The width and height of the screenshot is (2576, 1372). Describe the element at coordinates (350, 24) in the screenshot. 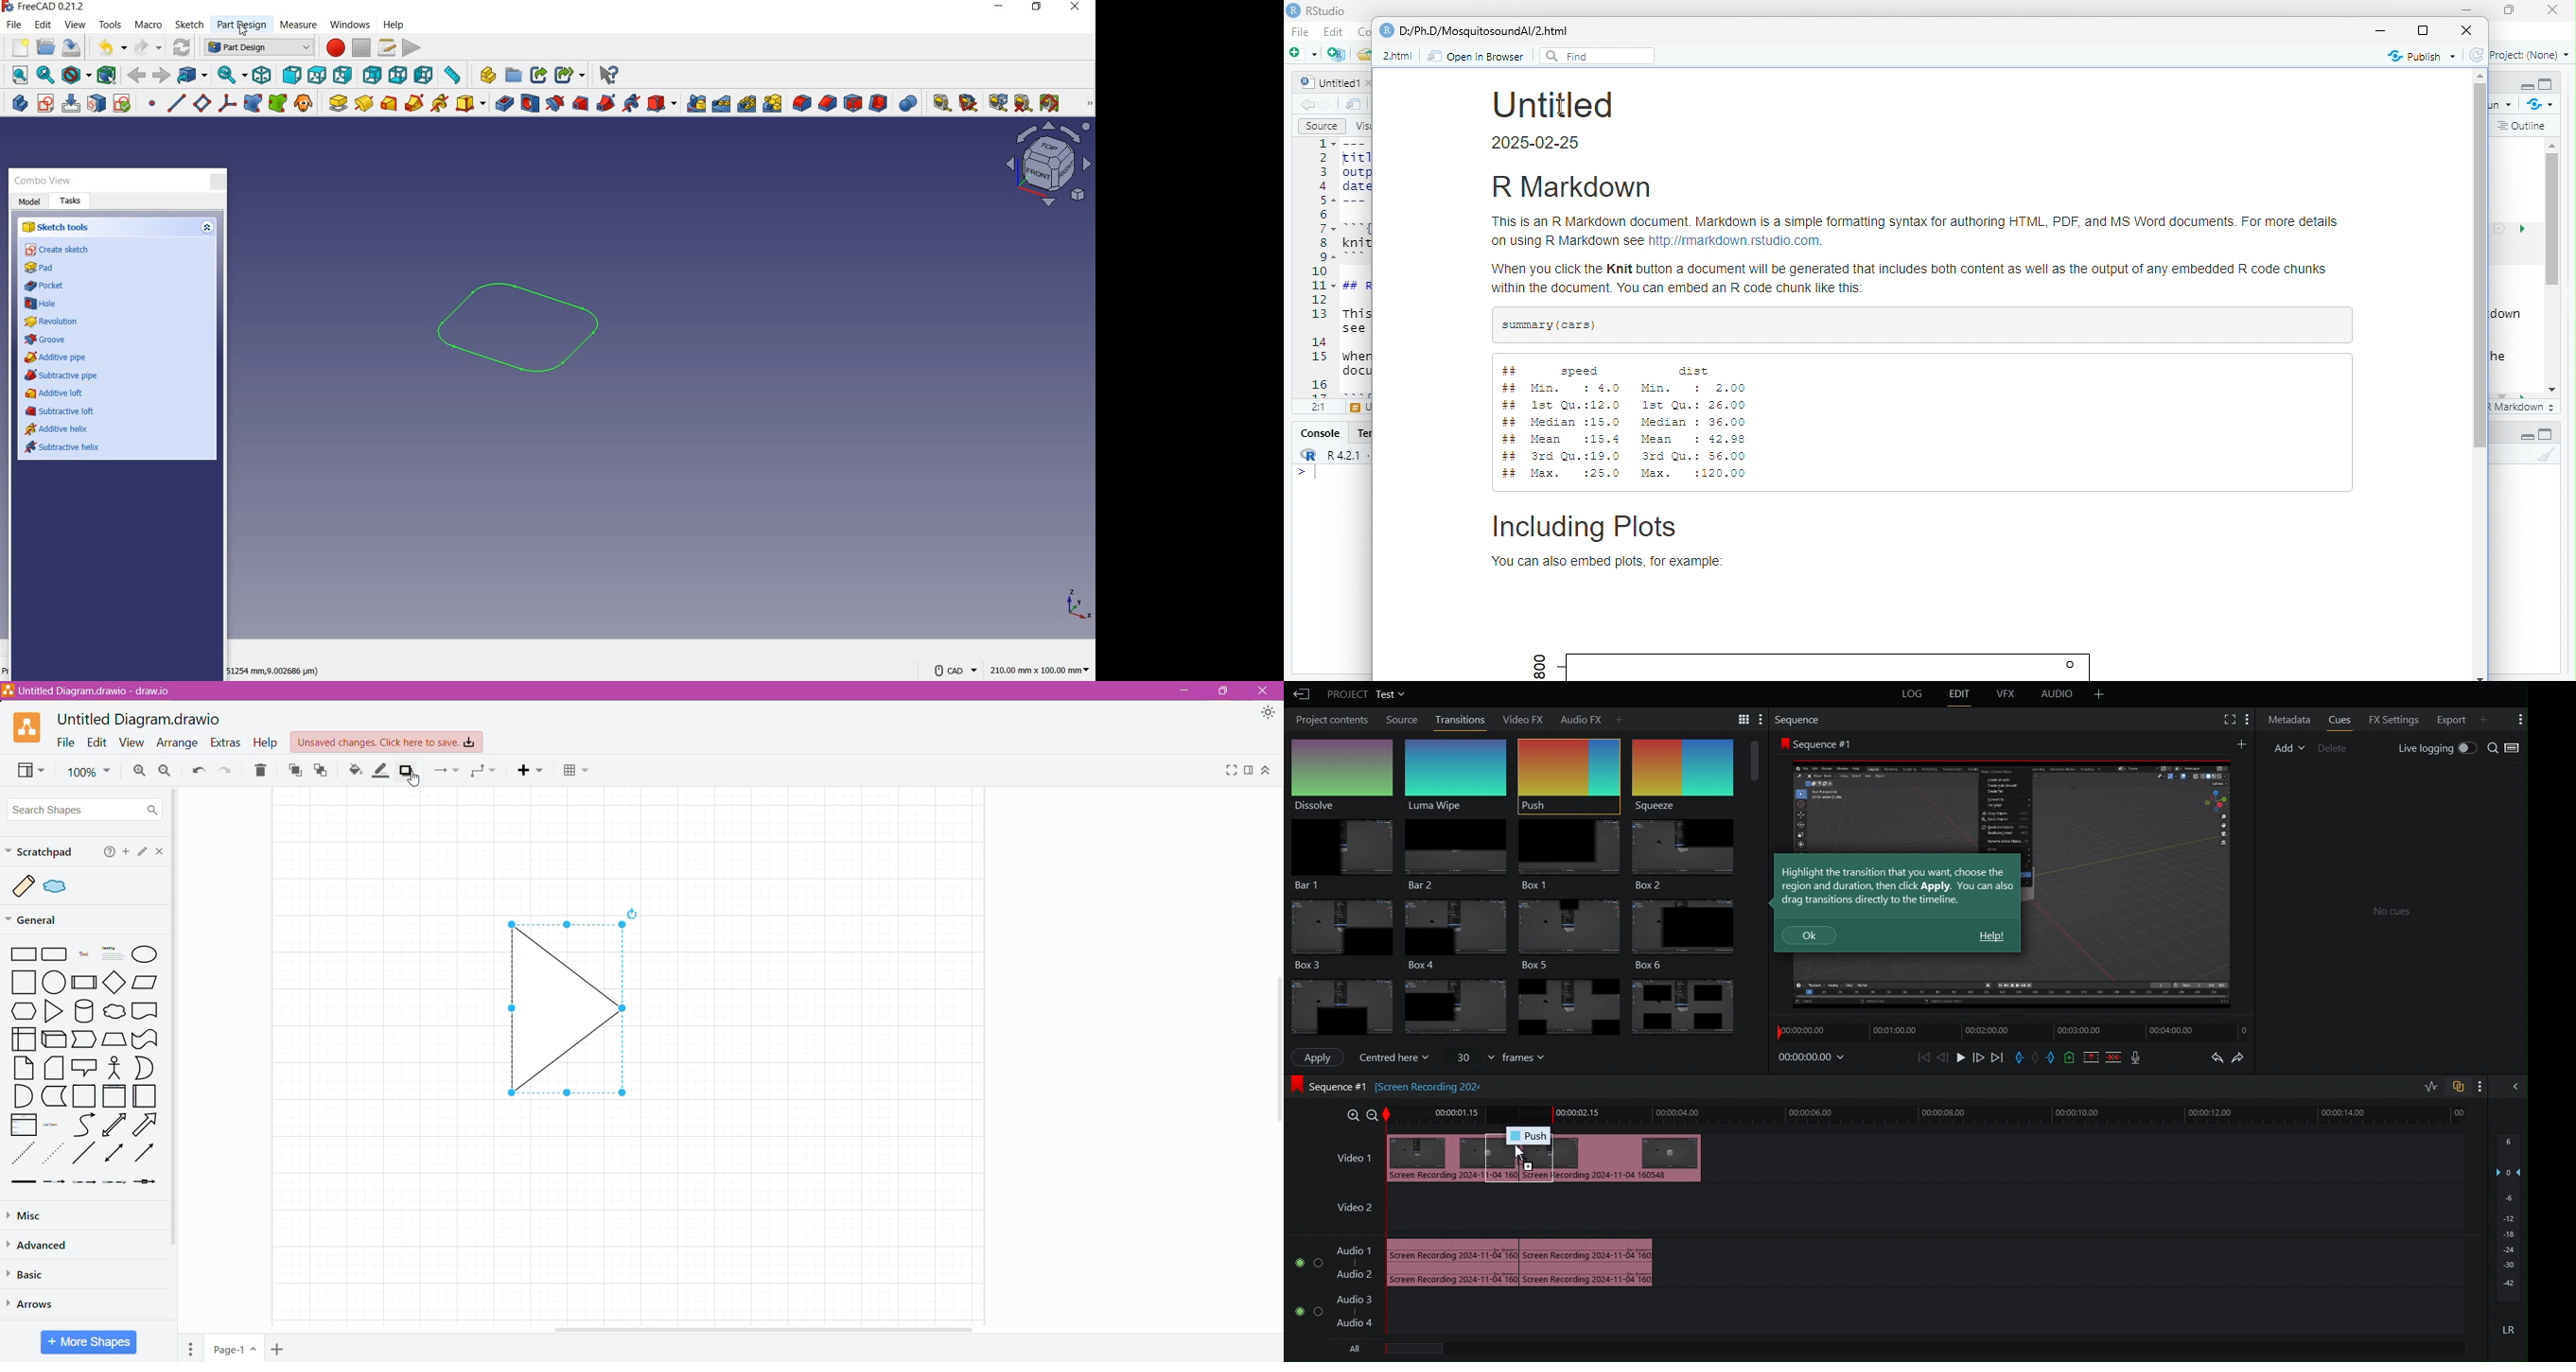

I see `Cursor` at that location.